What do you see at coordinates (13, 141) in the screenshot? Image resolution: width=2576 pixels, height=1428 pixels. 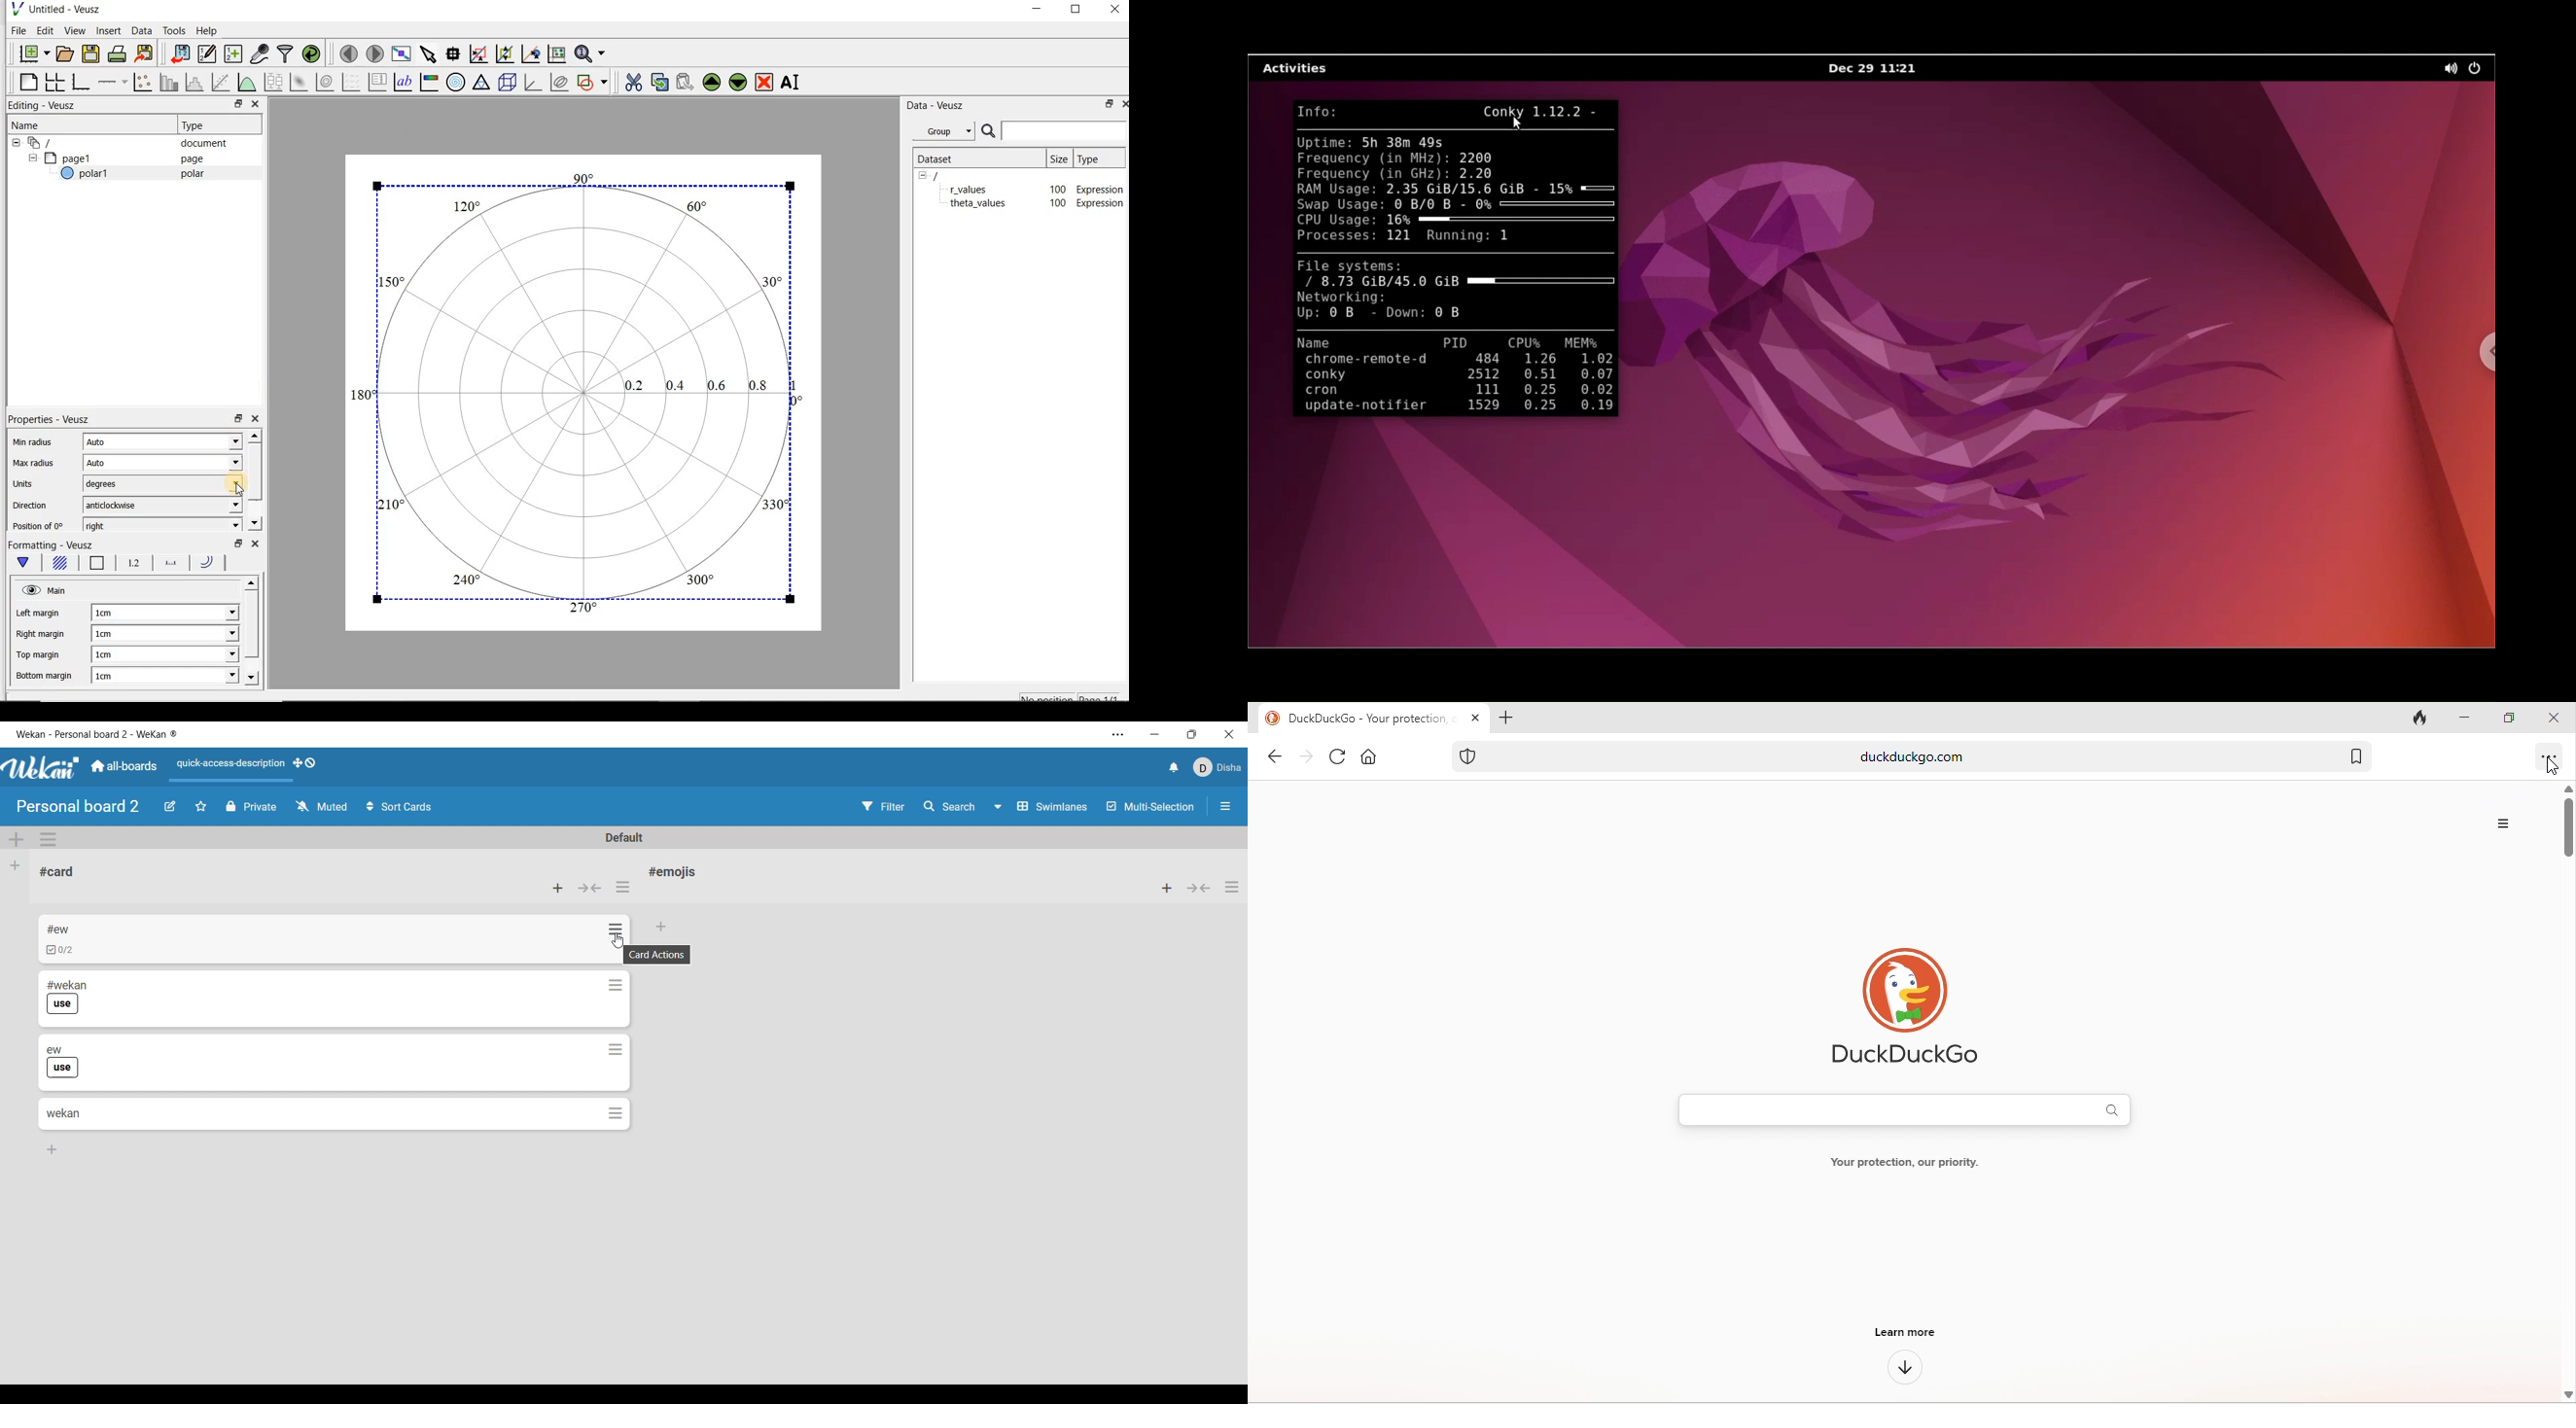 I see `hide sub menu` at bounding box center [13, 141].